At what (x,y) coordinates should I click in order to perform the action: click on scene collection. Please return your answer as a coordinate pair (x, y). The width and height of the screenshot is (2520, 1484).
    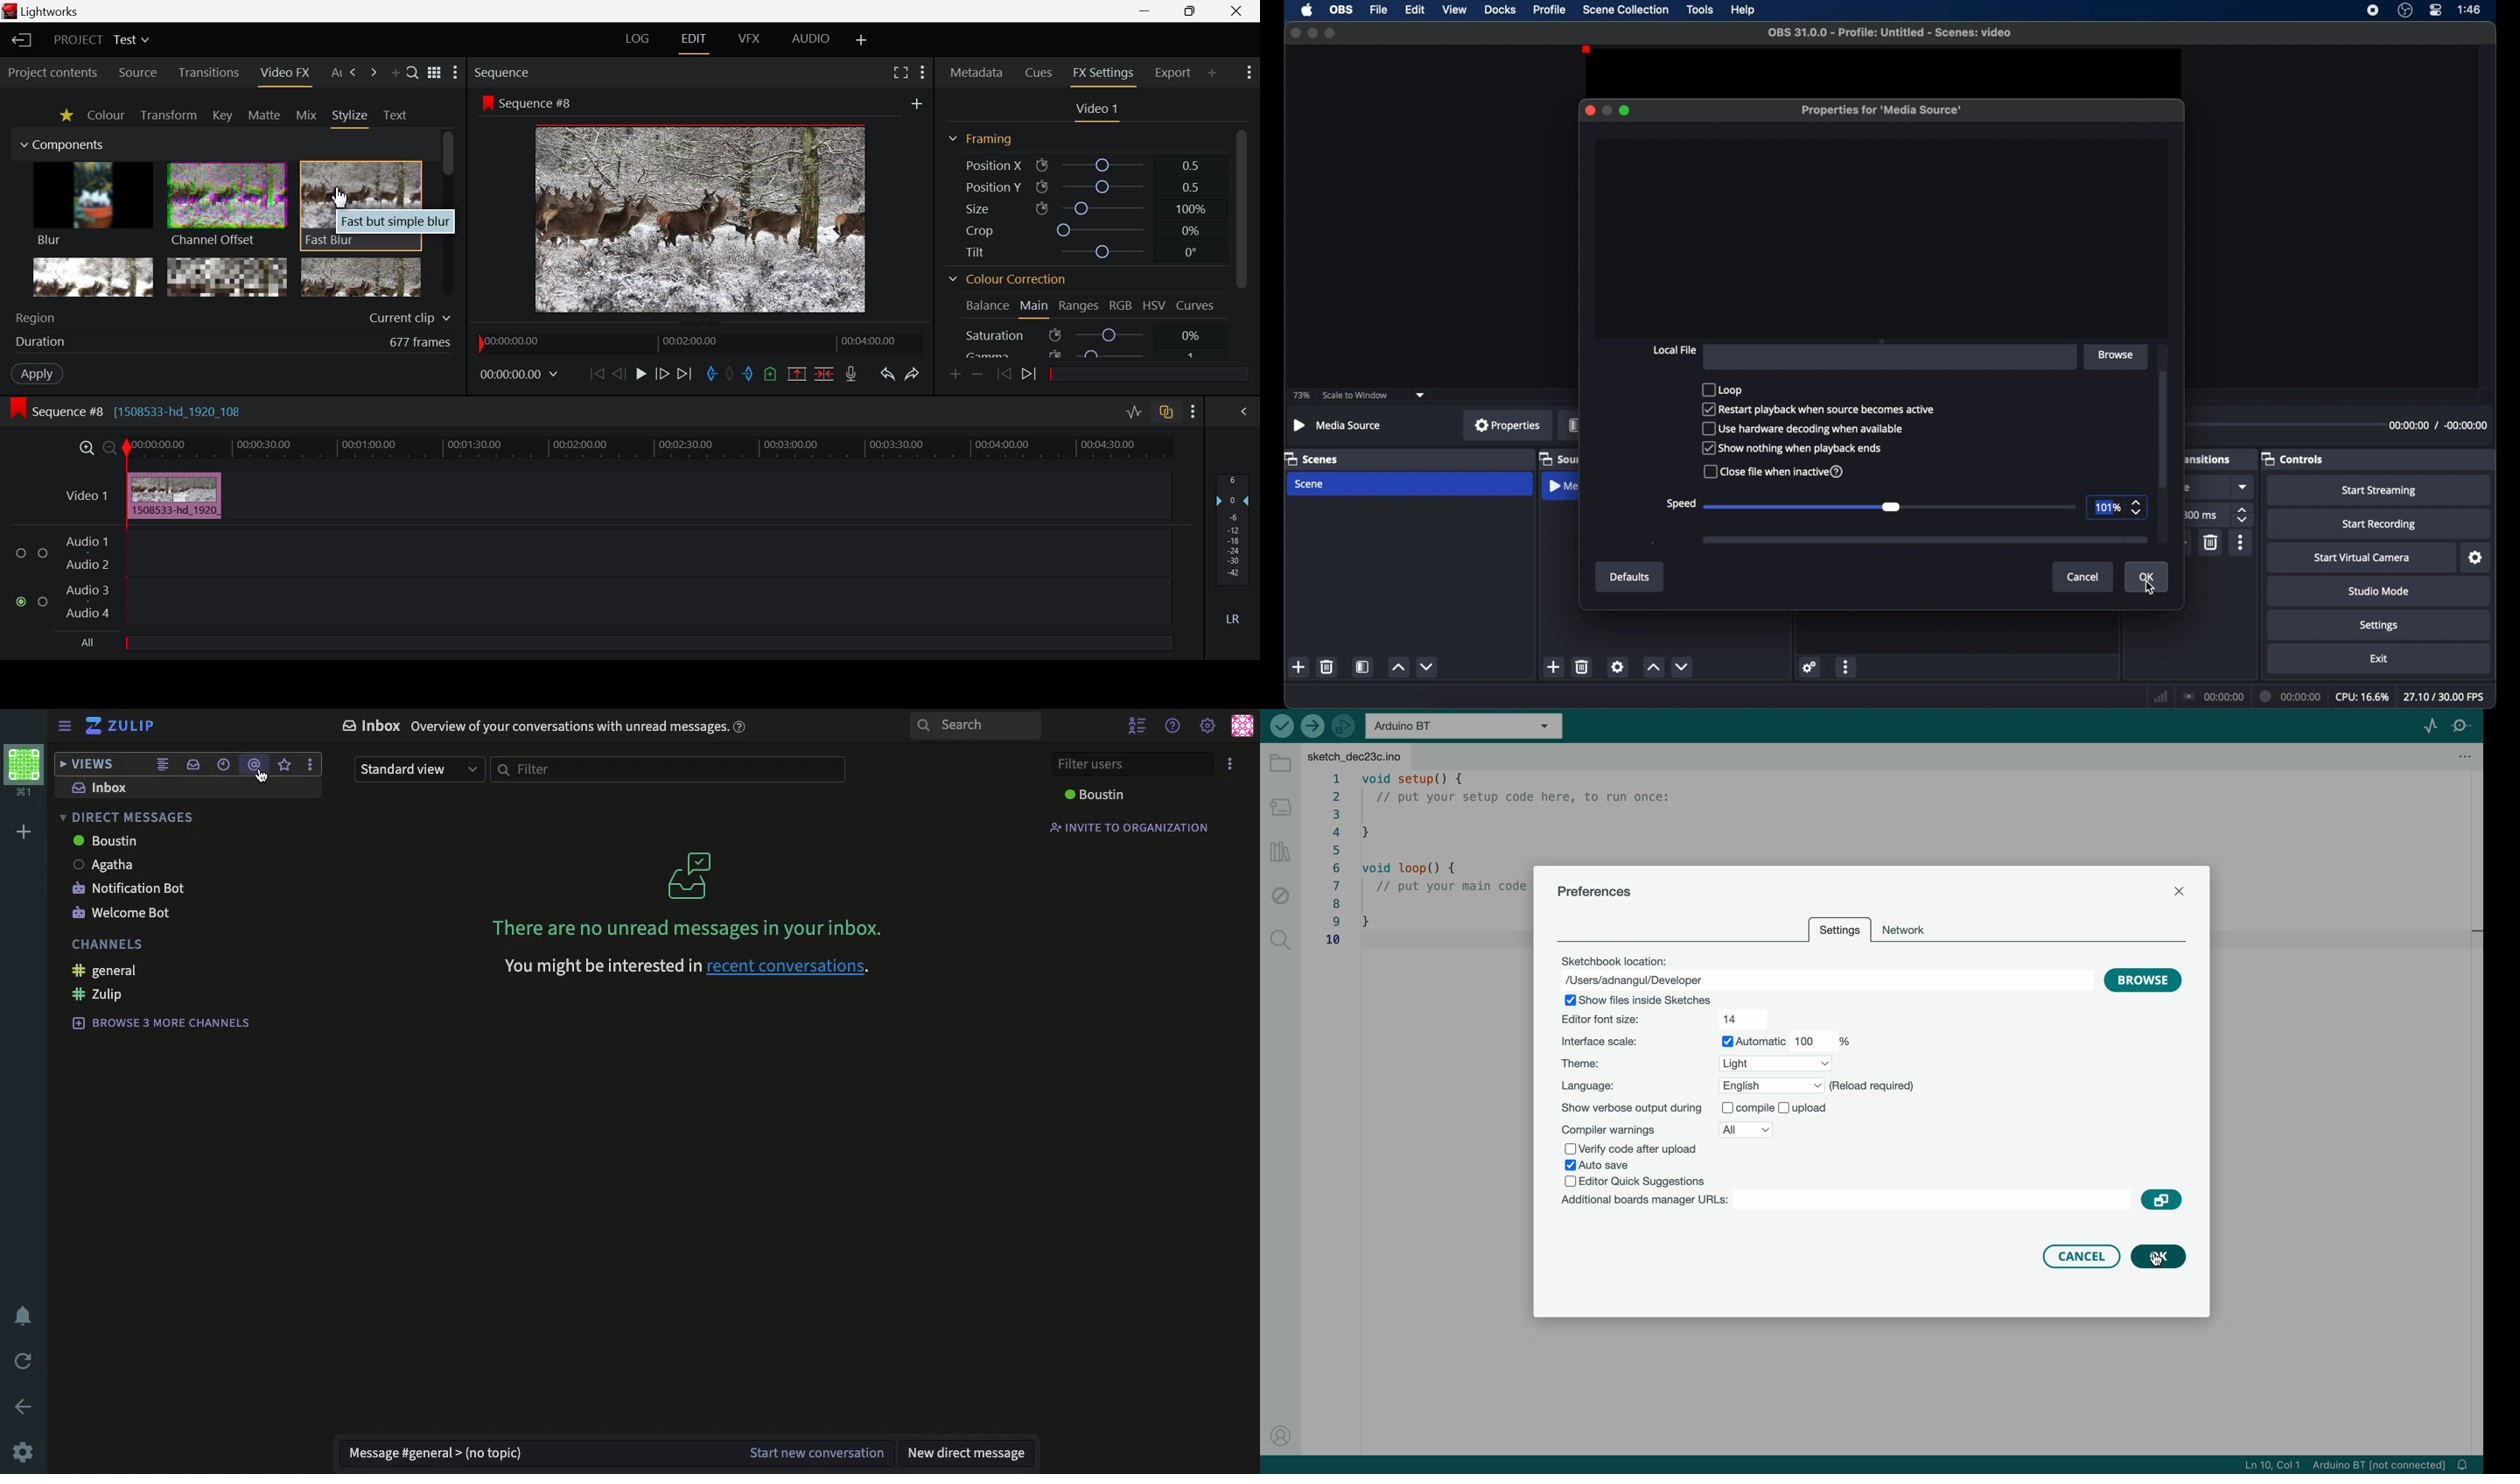
    Looking at the image, I should click on (1627, 10).